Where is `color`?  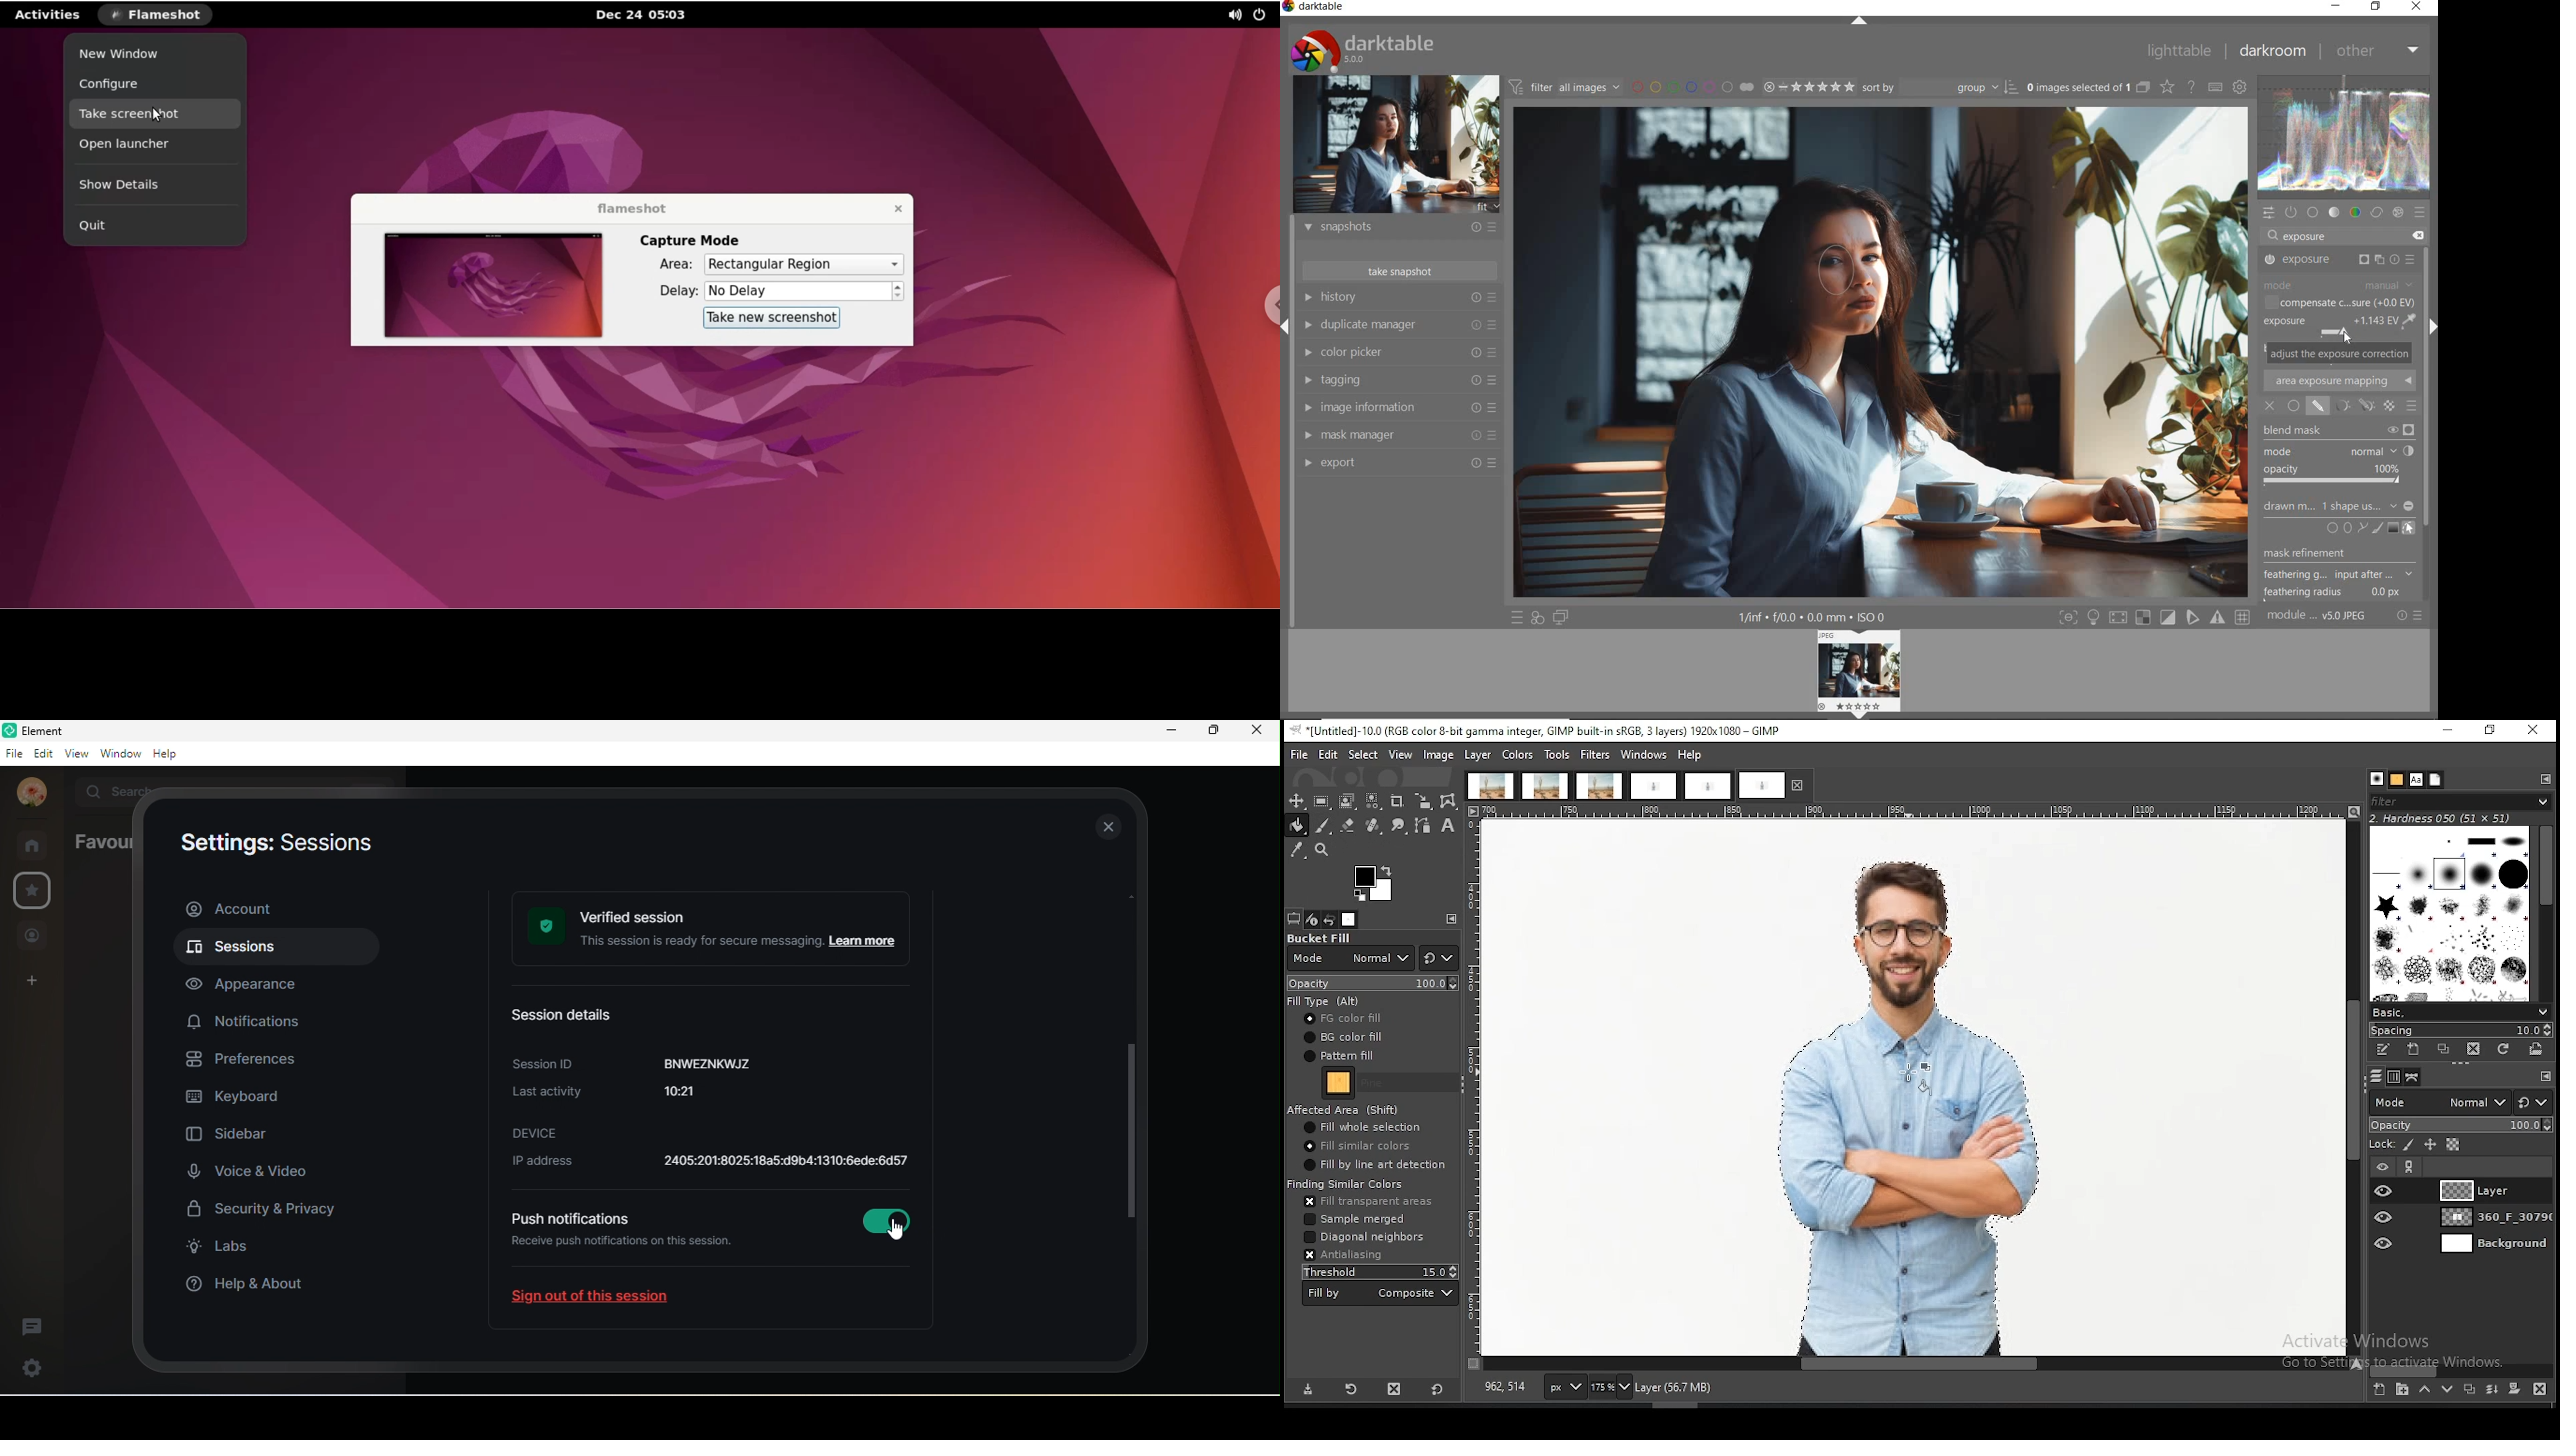 color is located at coordinates (2357, 212).